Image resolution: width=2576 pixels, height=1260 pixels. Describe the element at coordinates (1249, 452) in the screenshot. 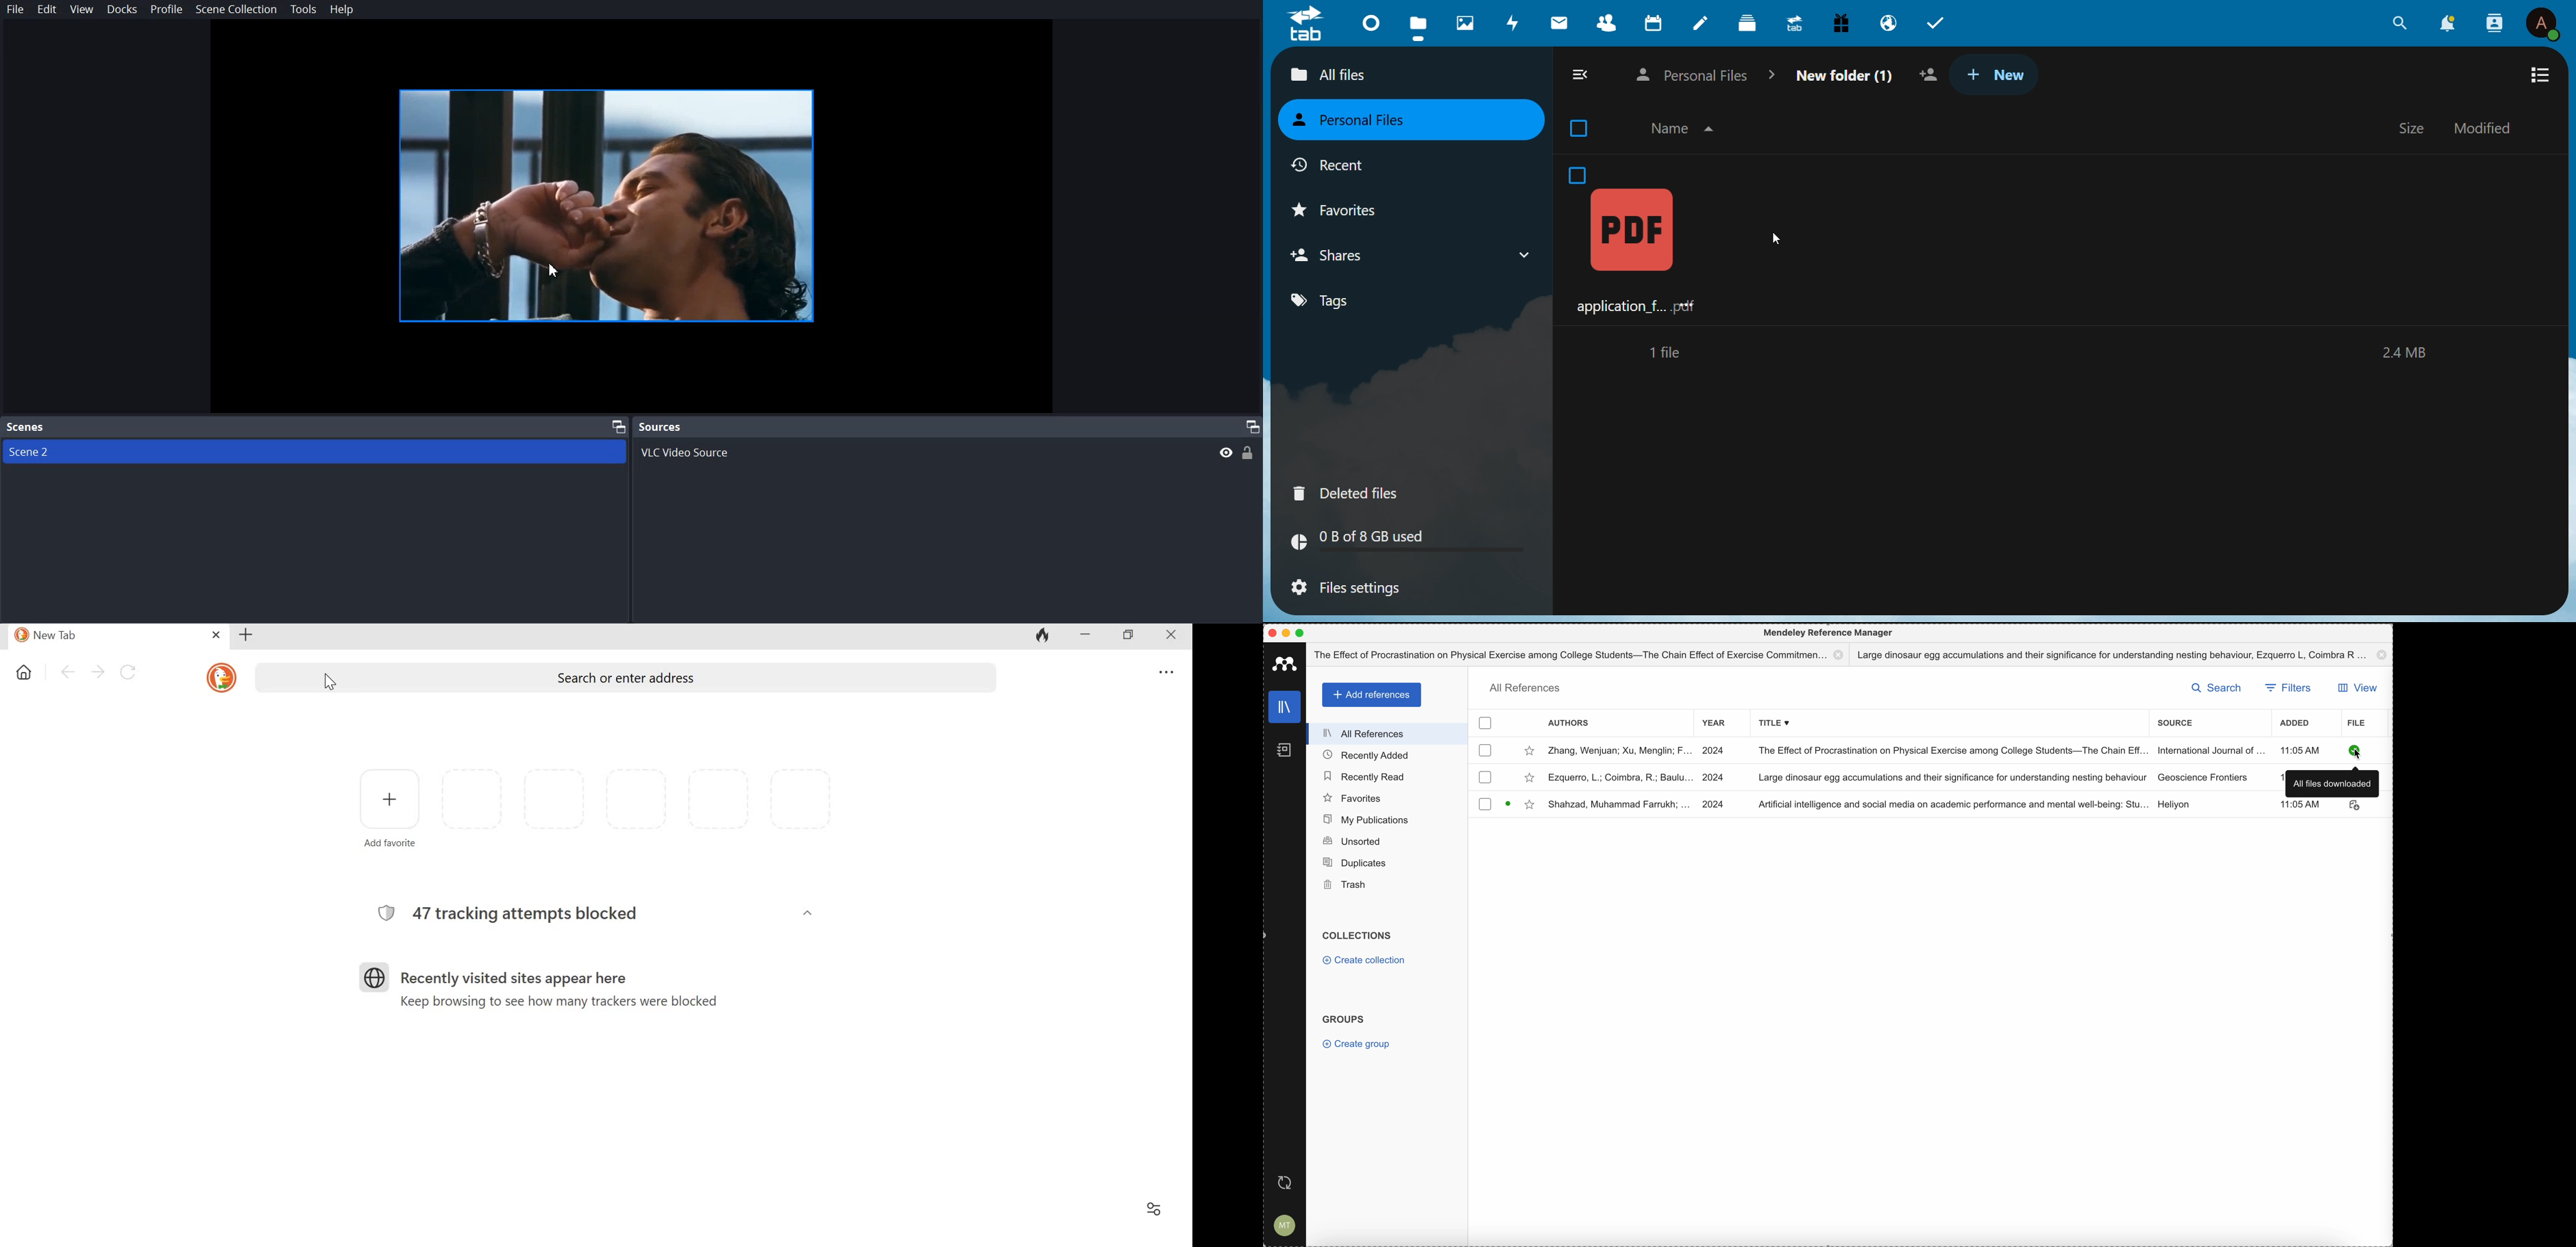

I see `Lock` at that location.